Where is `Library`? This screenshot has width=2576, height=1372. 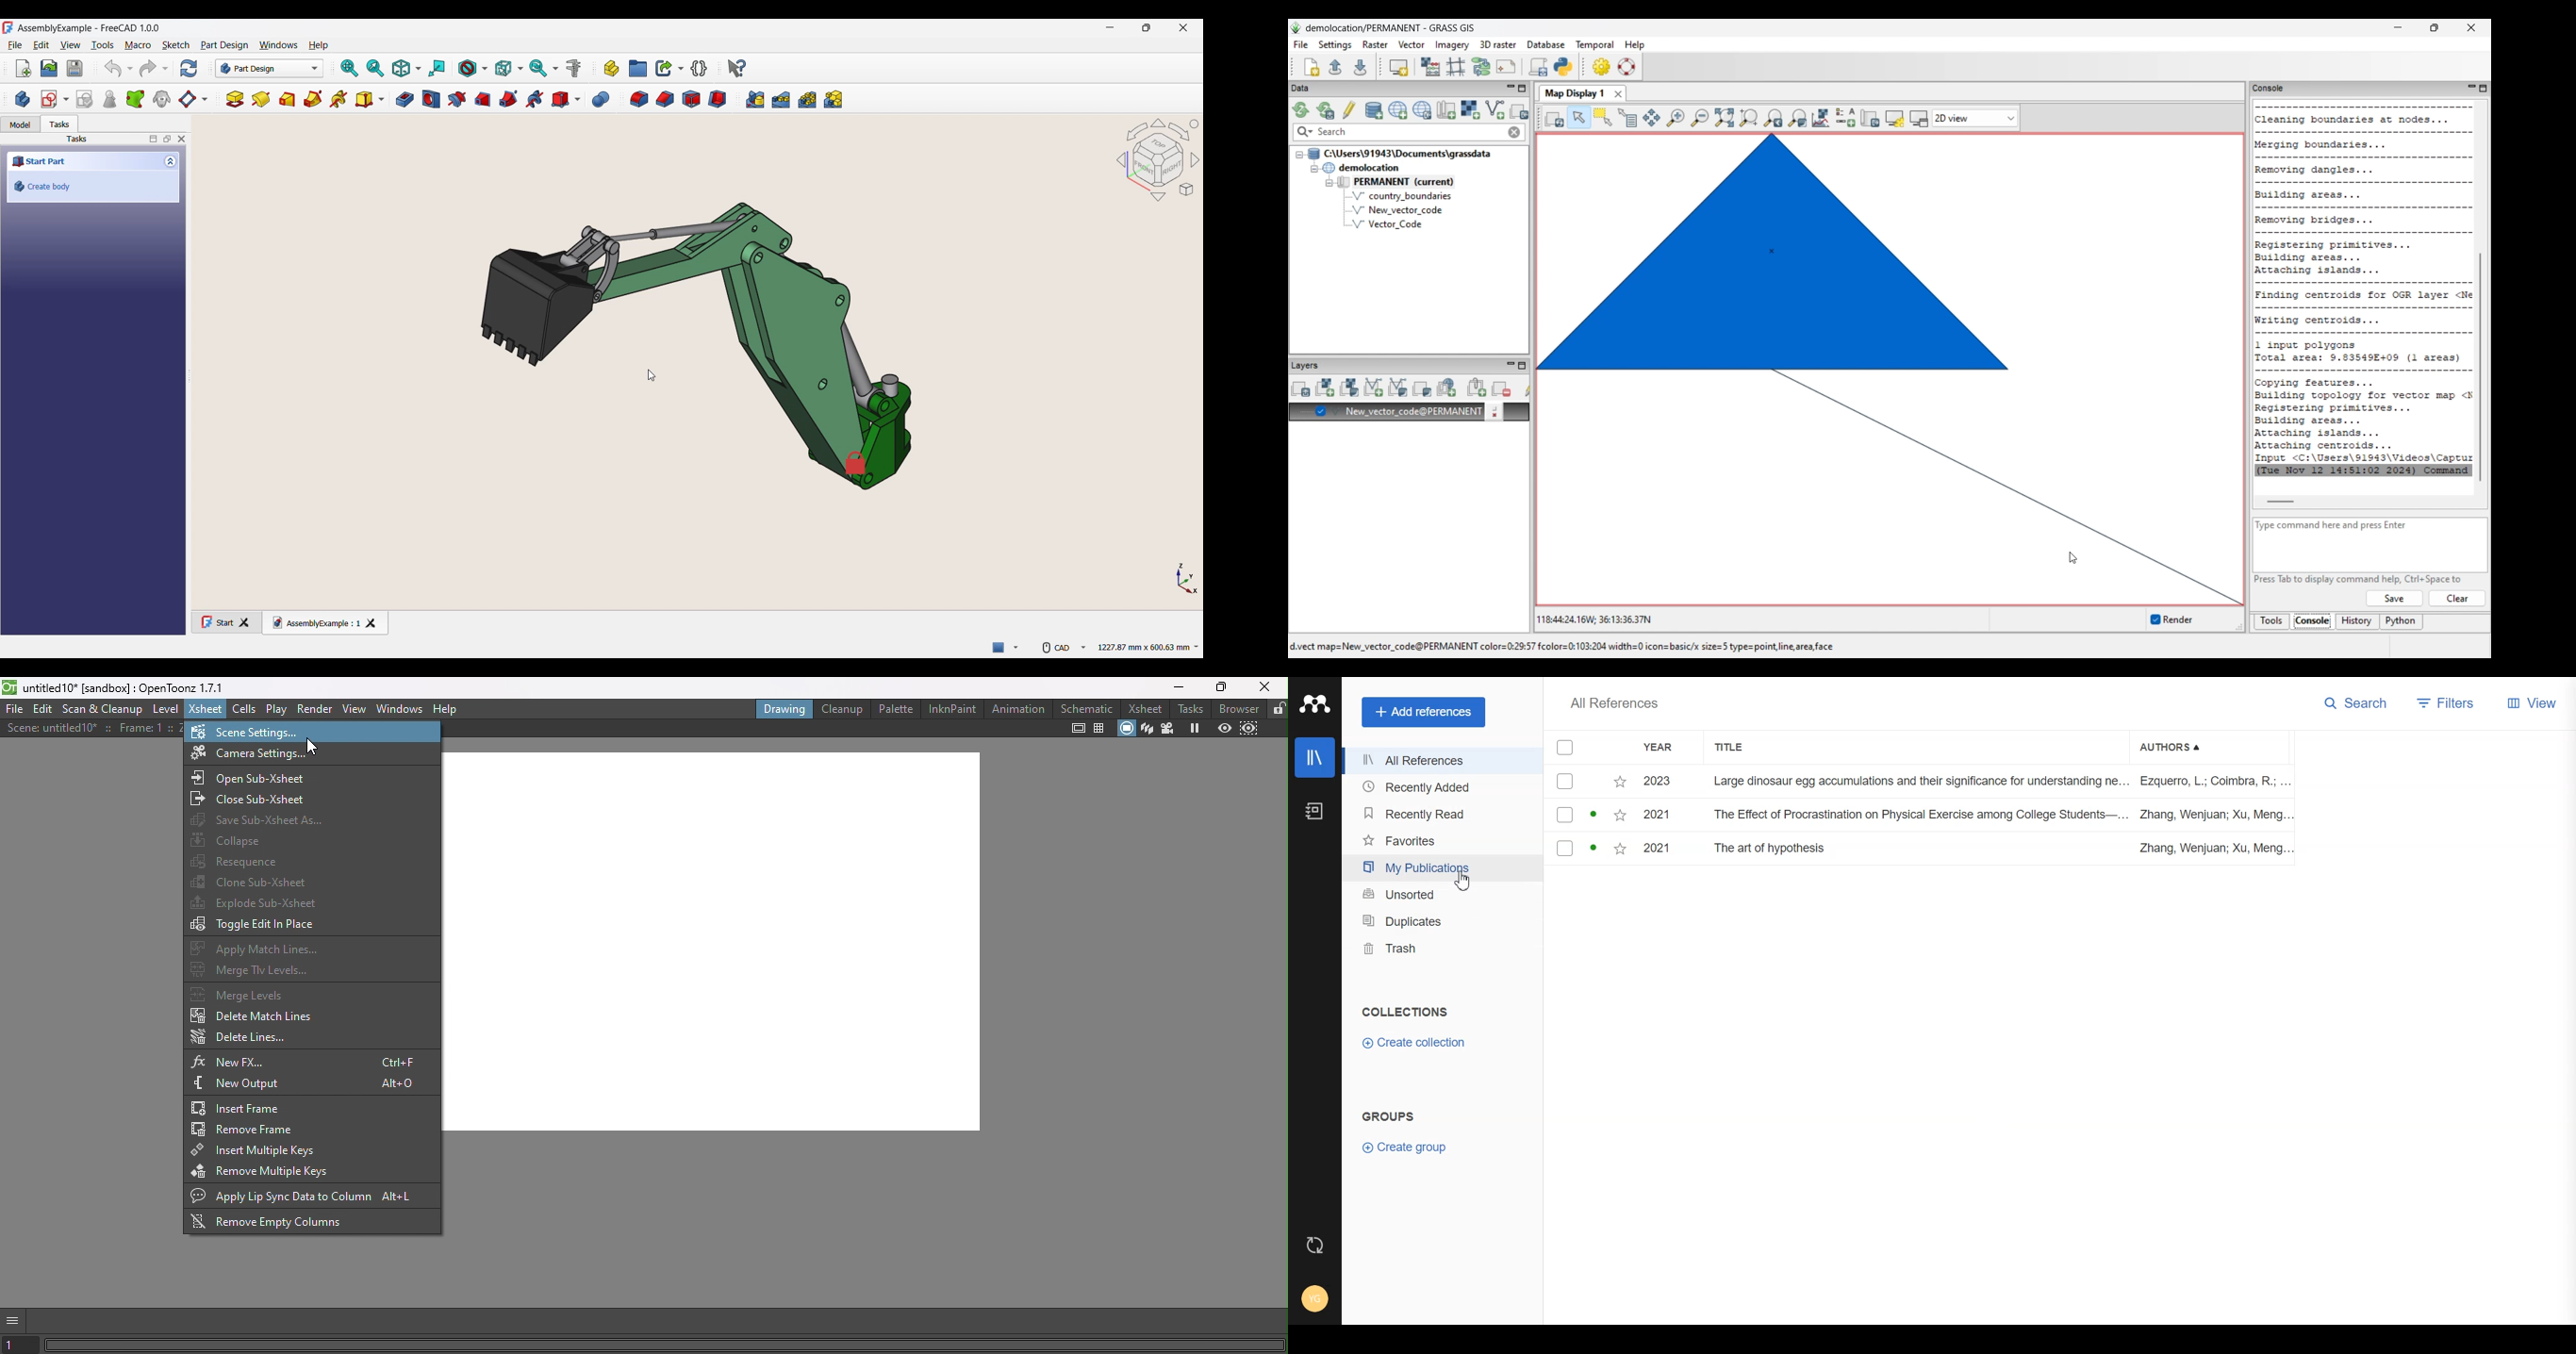 Library is located at coordinates (1316, 757).